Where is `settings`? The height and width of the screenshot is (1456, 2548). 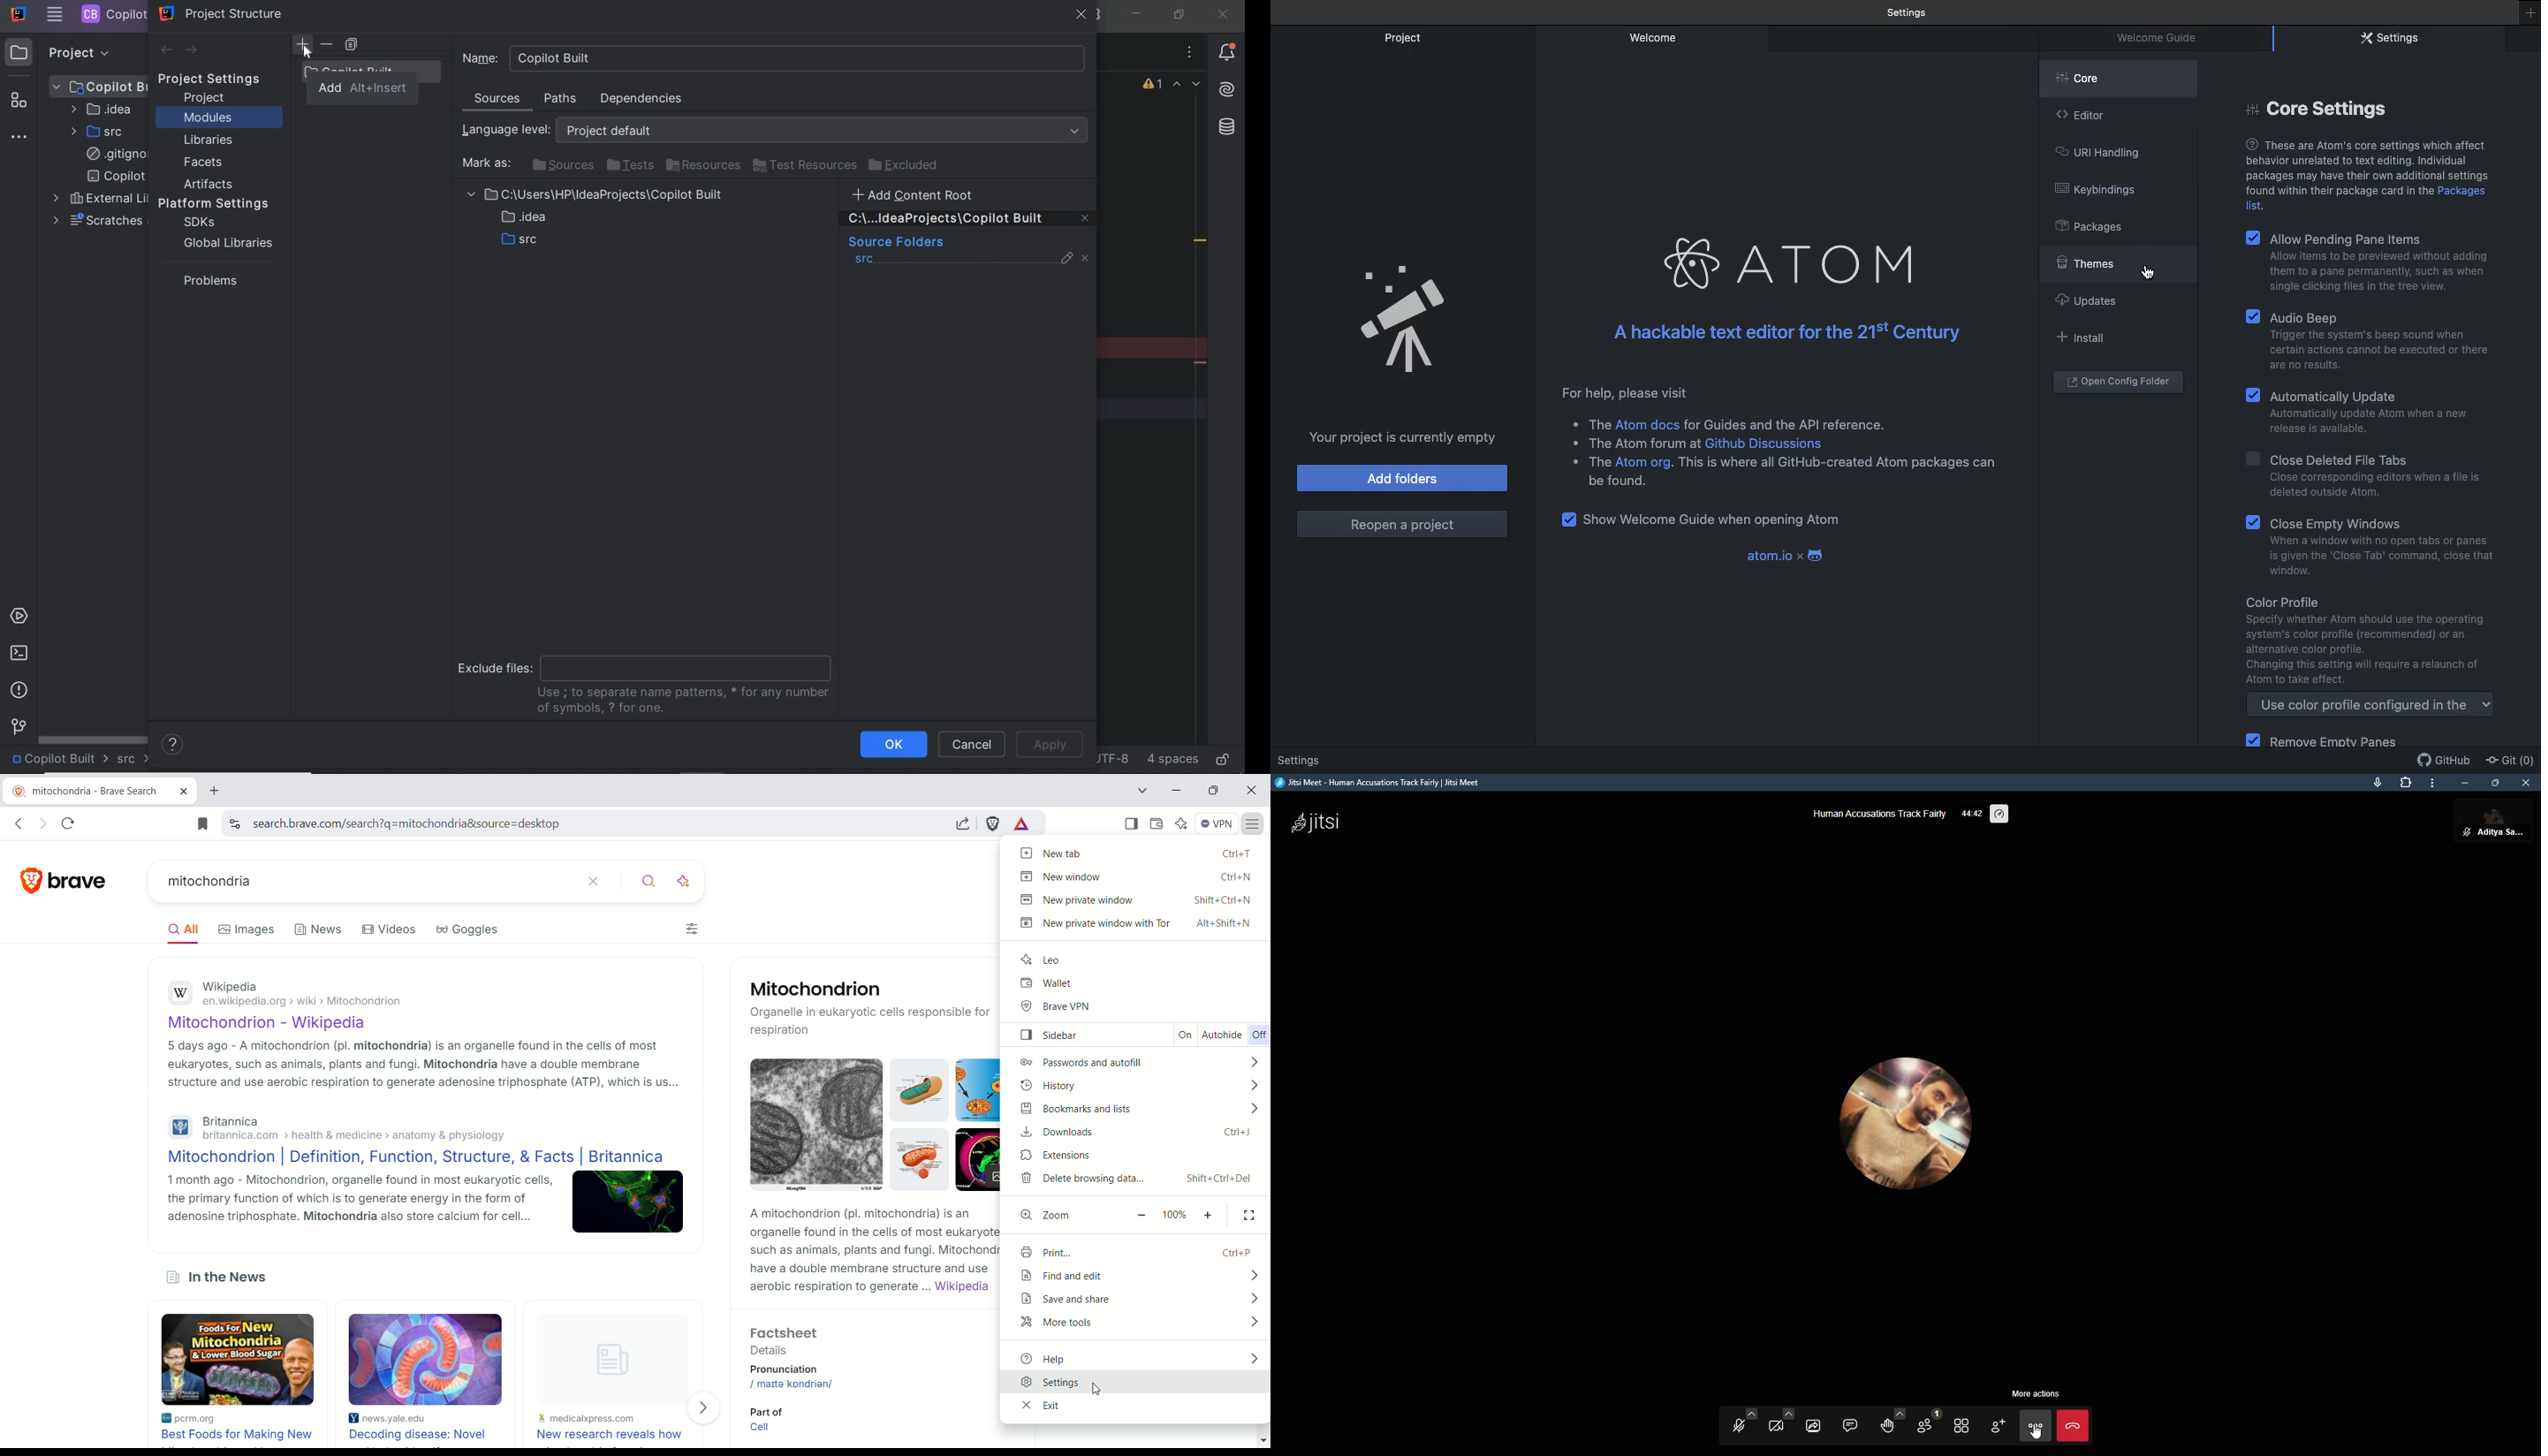
settings is located at coordinates (1043, 1381).